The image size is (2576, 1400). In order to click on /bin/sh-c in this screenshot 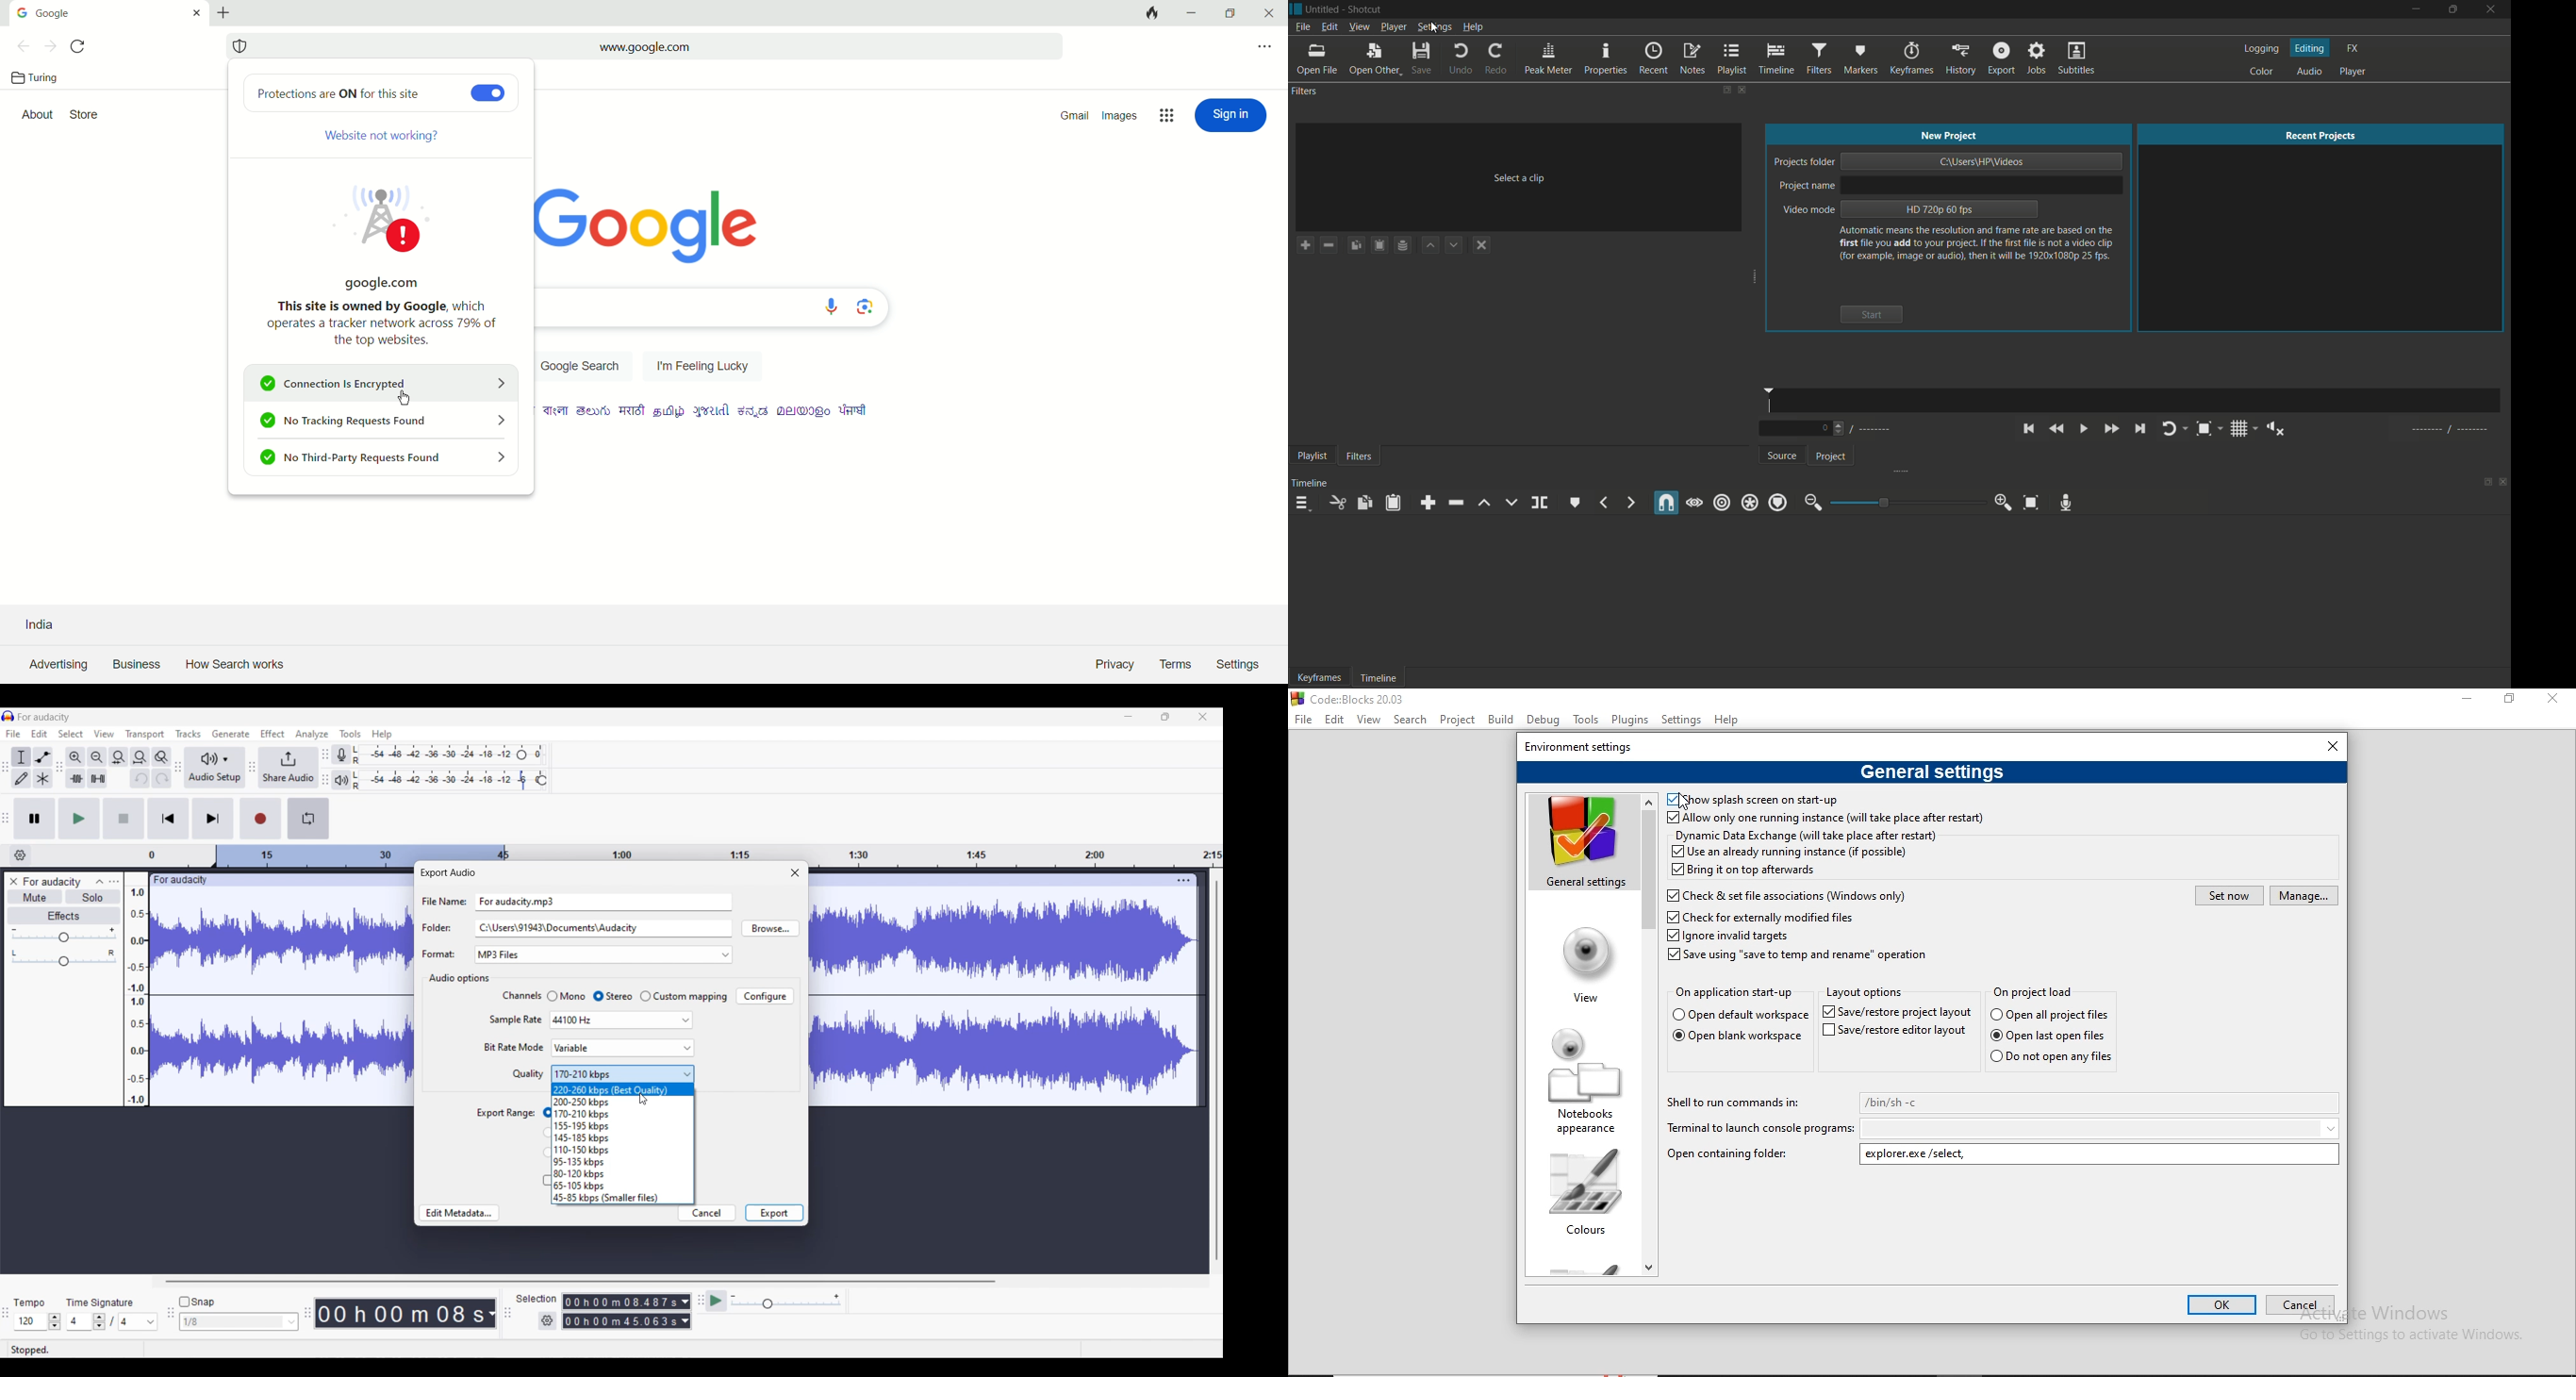, I will do `click(2101, 1103)`.